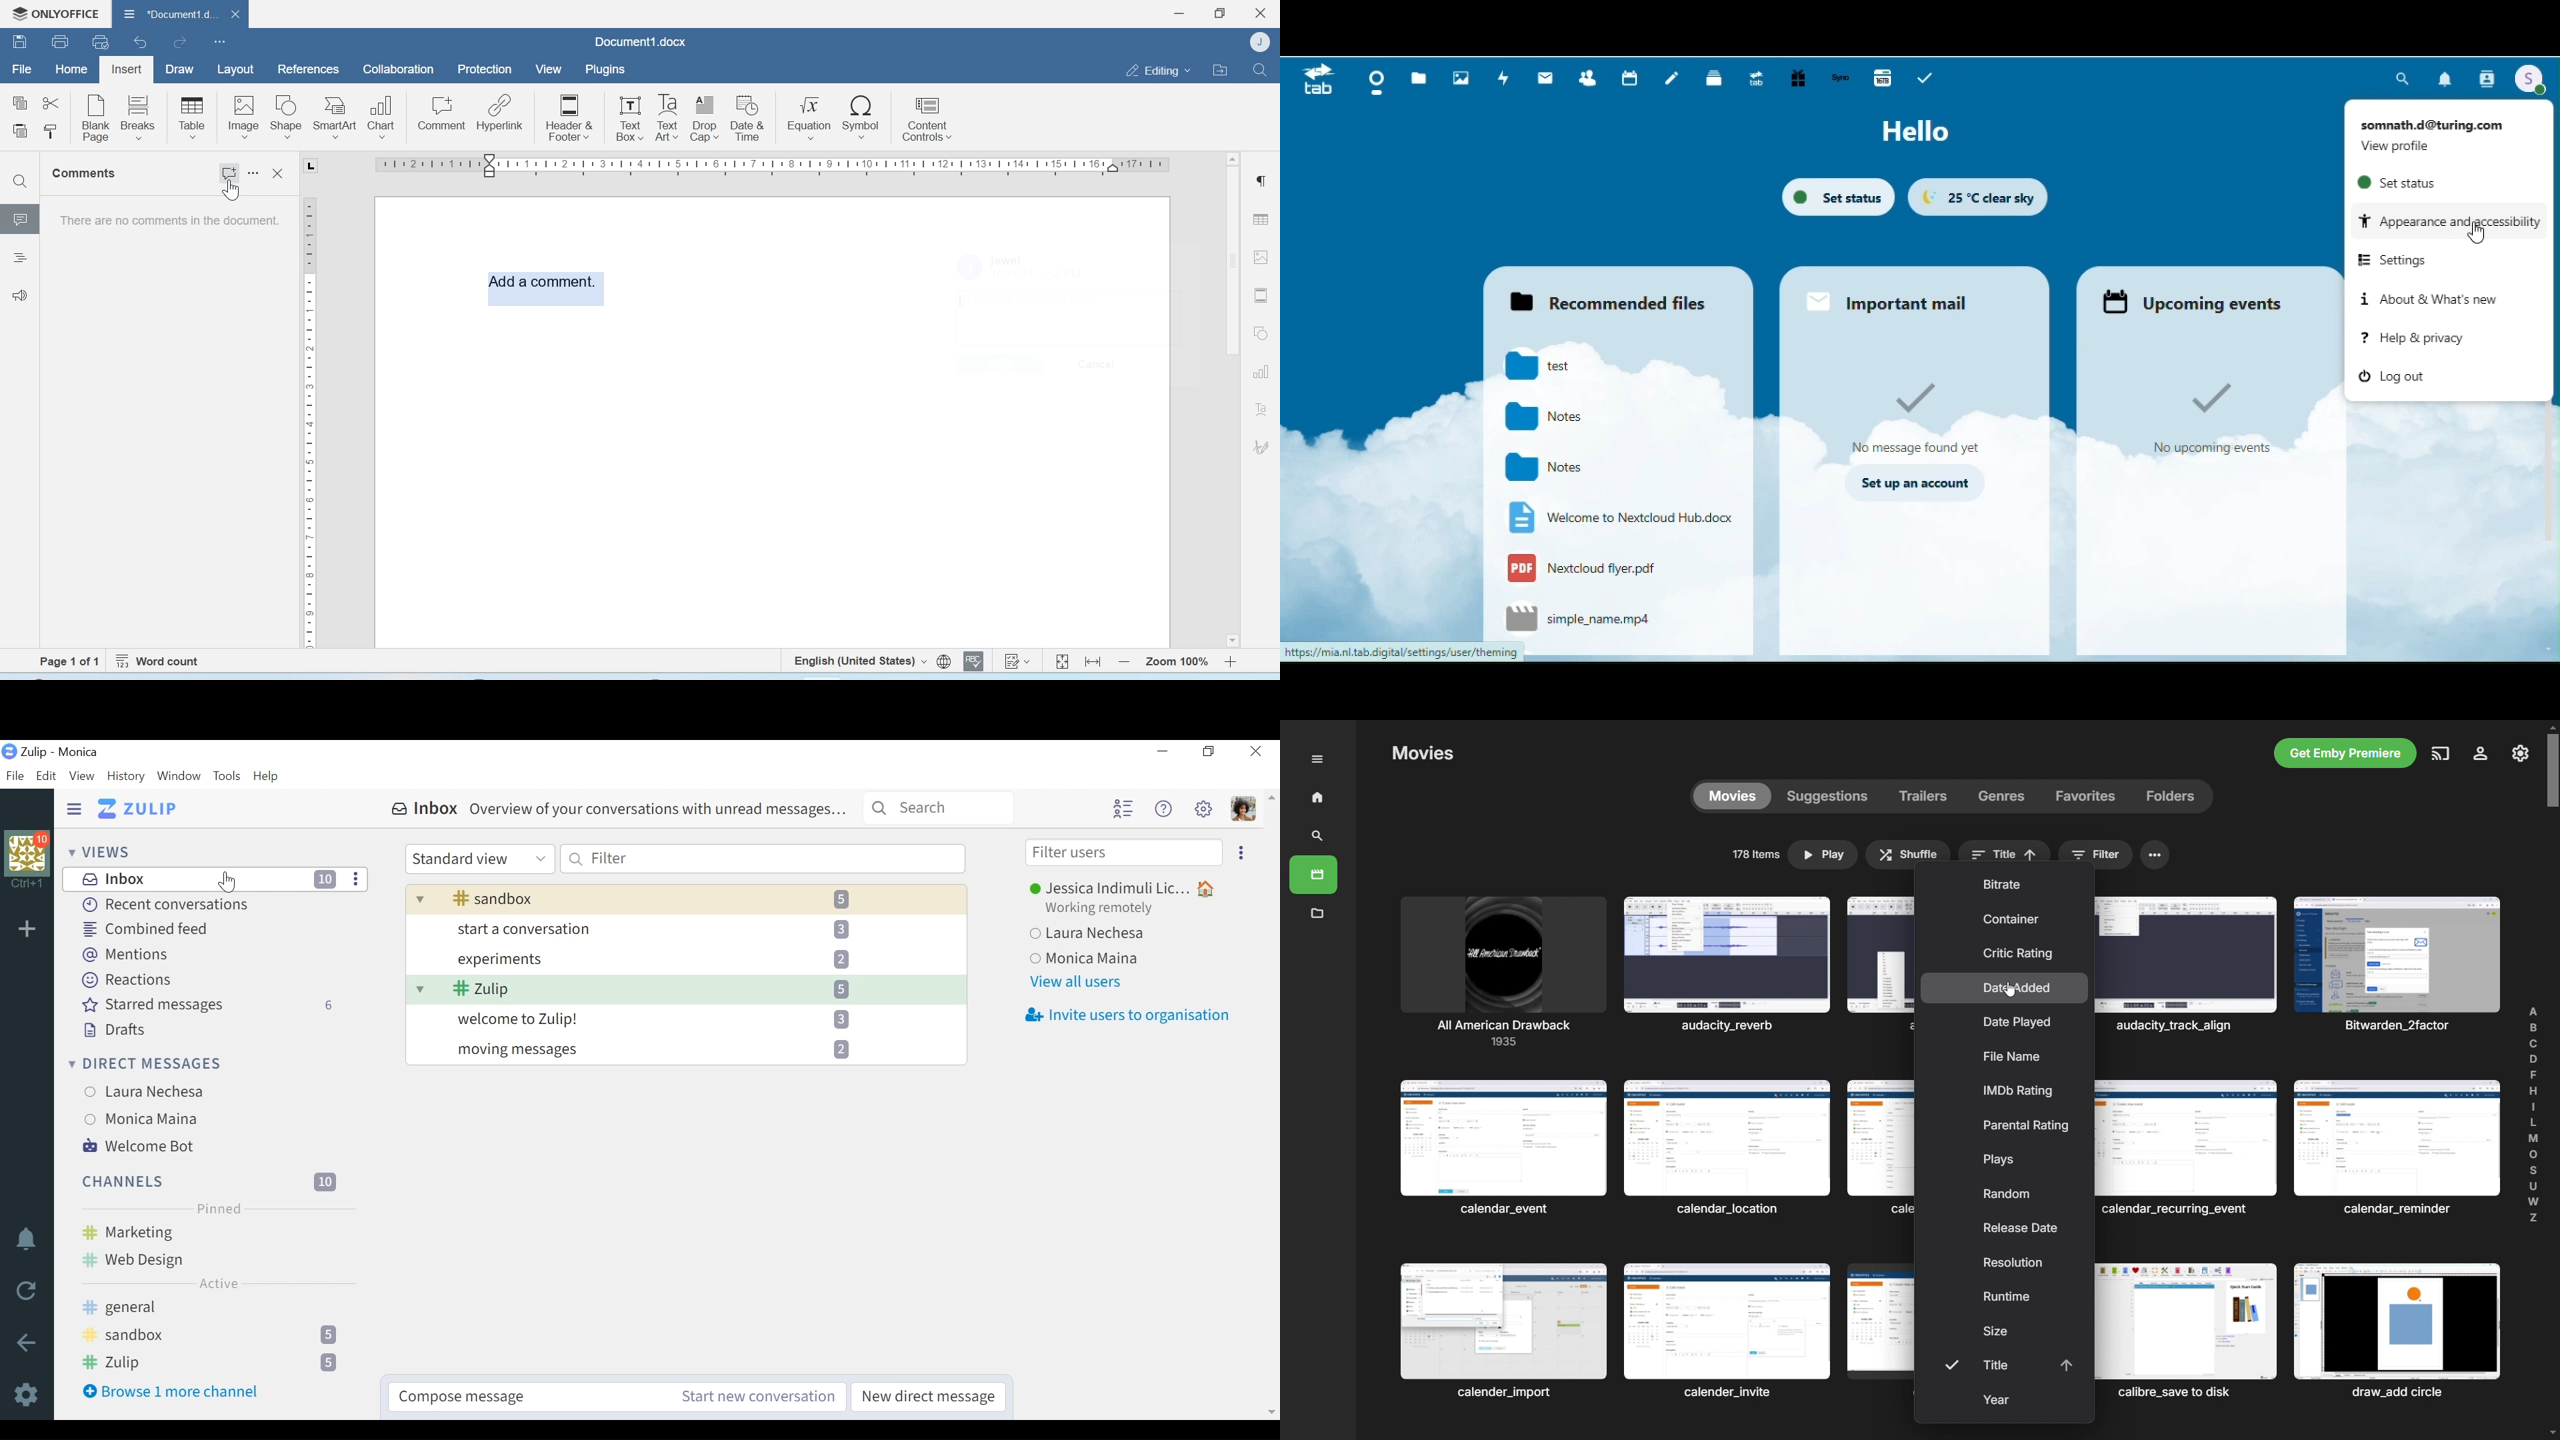 This screenshot has height=1456, width=2576. I want to click on file name, so click(2004, 1054).